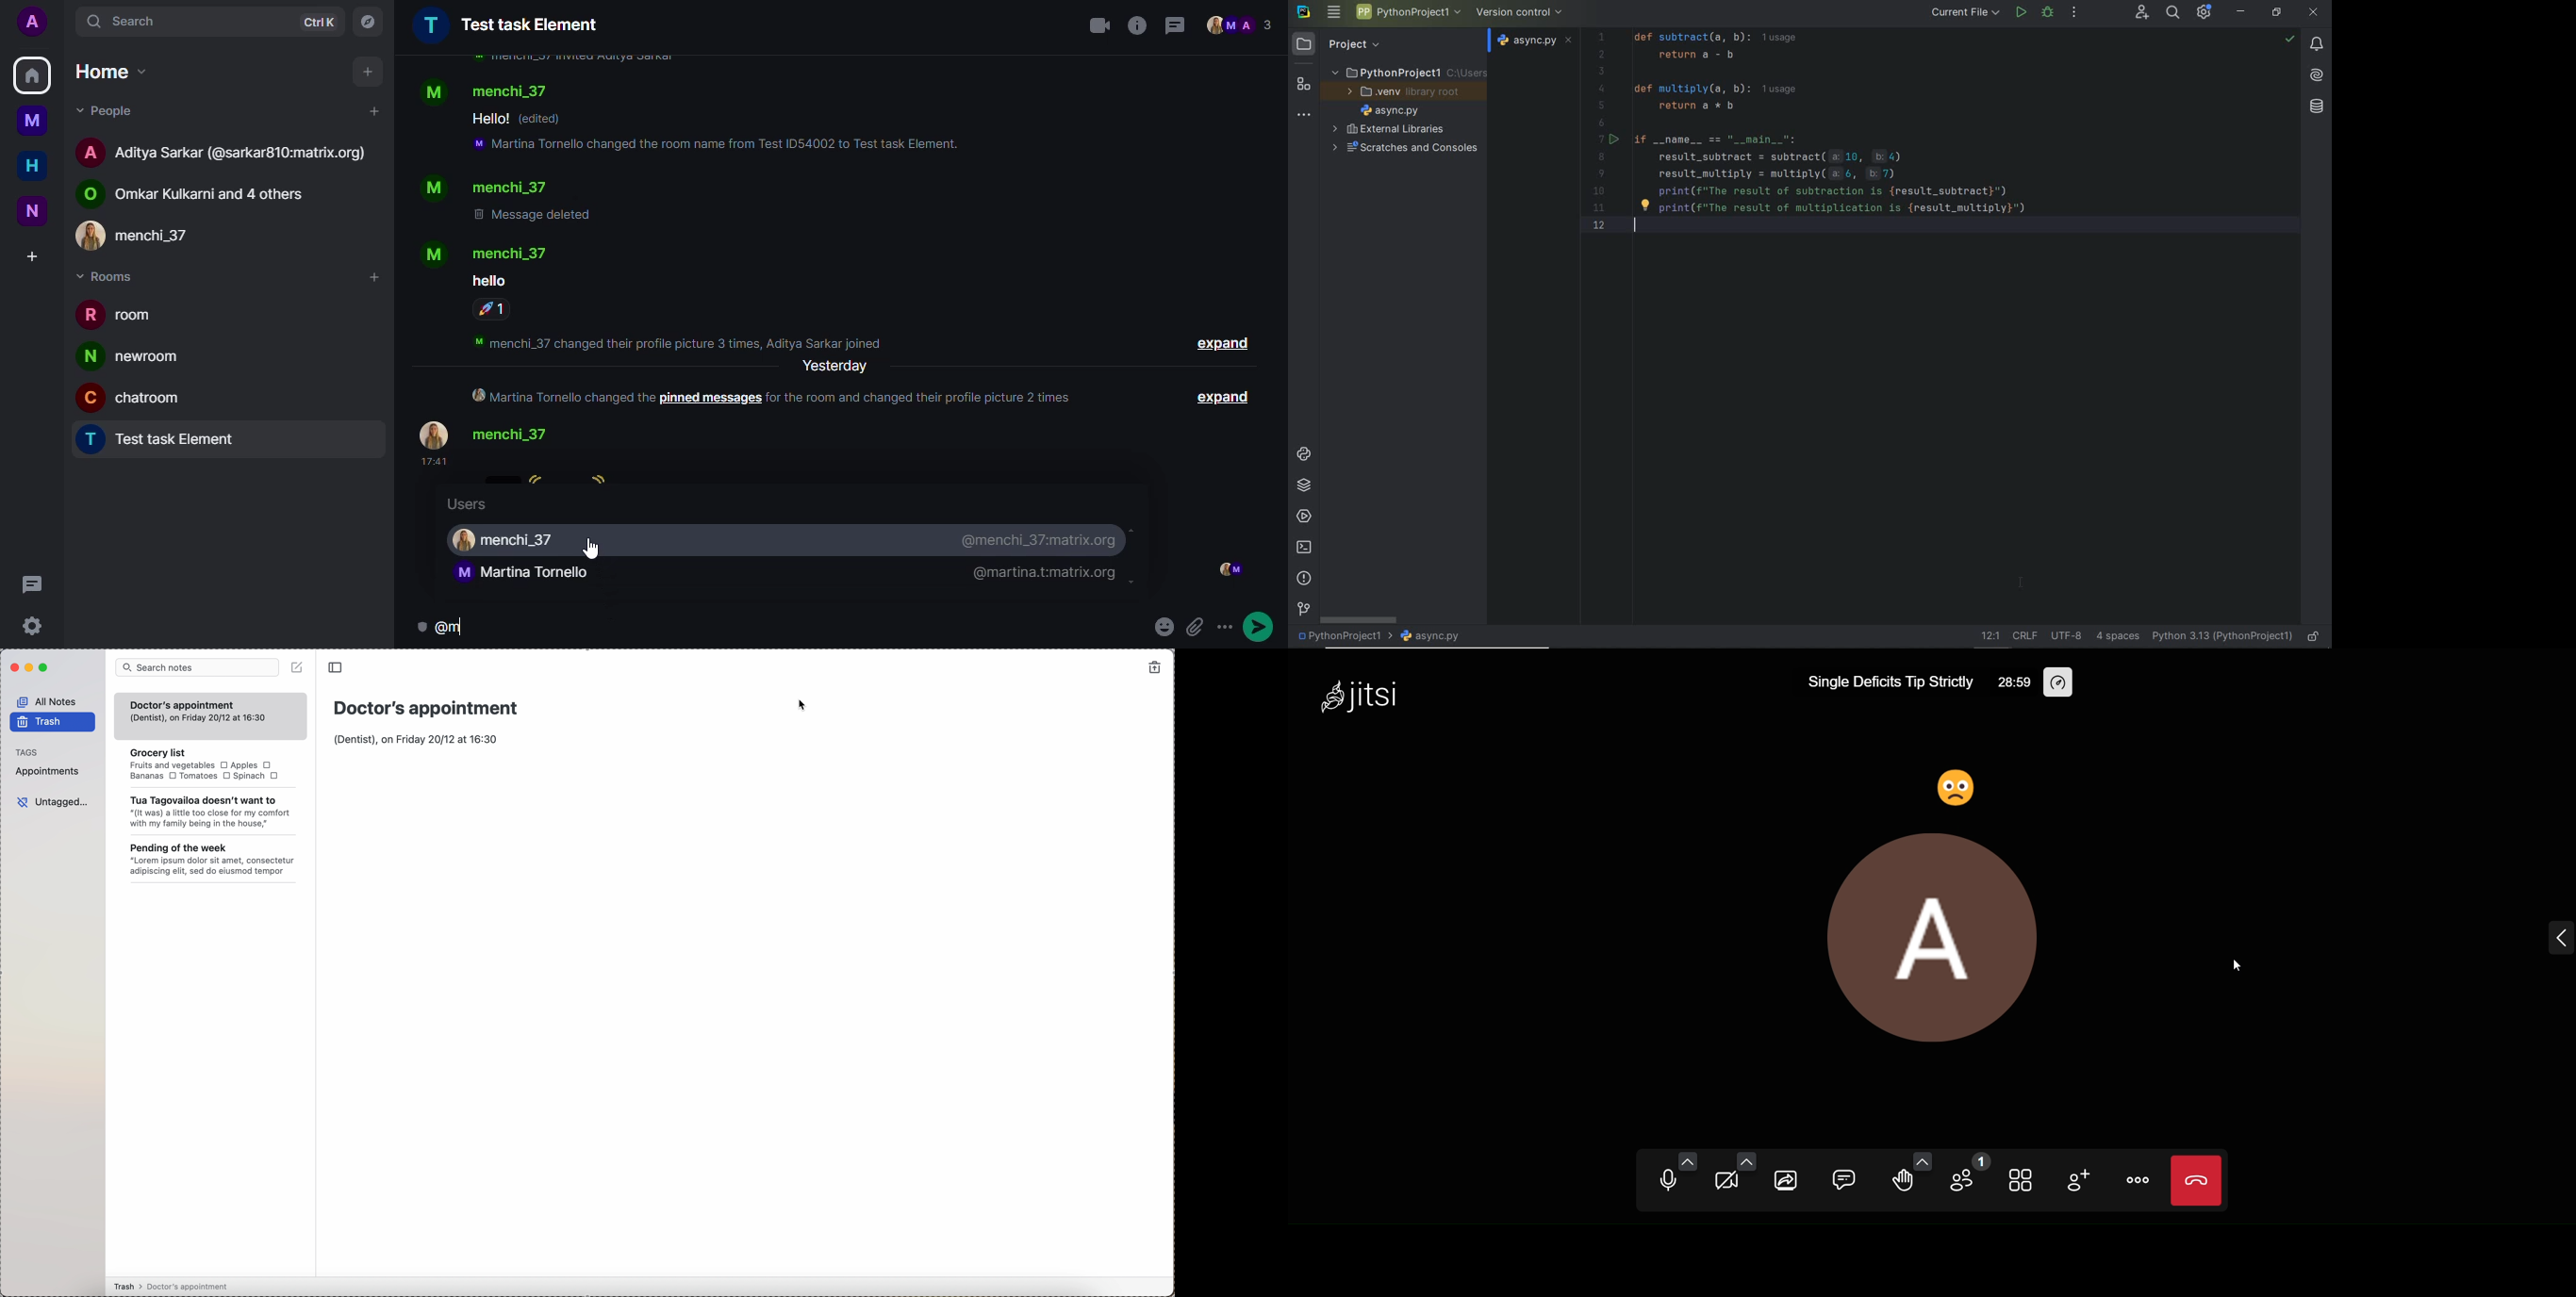 Image resolution: width=2576 pixels, height=1316 pixels. What do you see at coordinates (1686, 1163) in the screenshot?
I see `audio settings` at bounding box center [1686, 1163].